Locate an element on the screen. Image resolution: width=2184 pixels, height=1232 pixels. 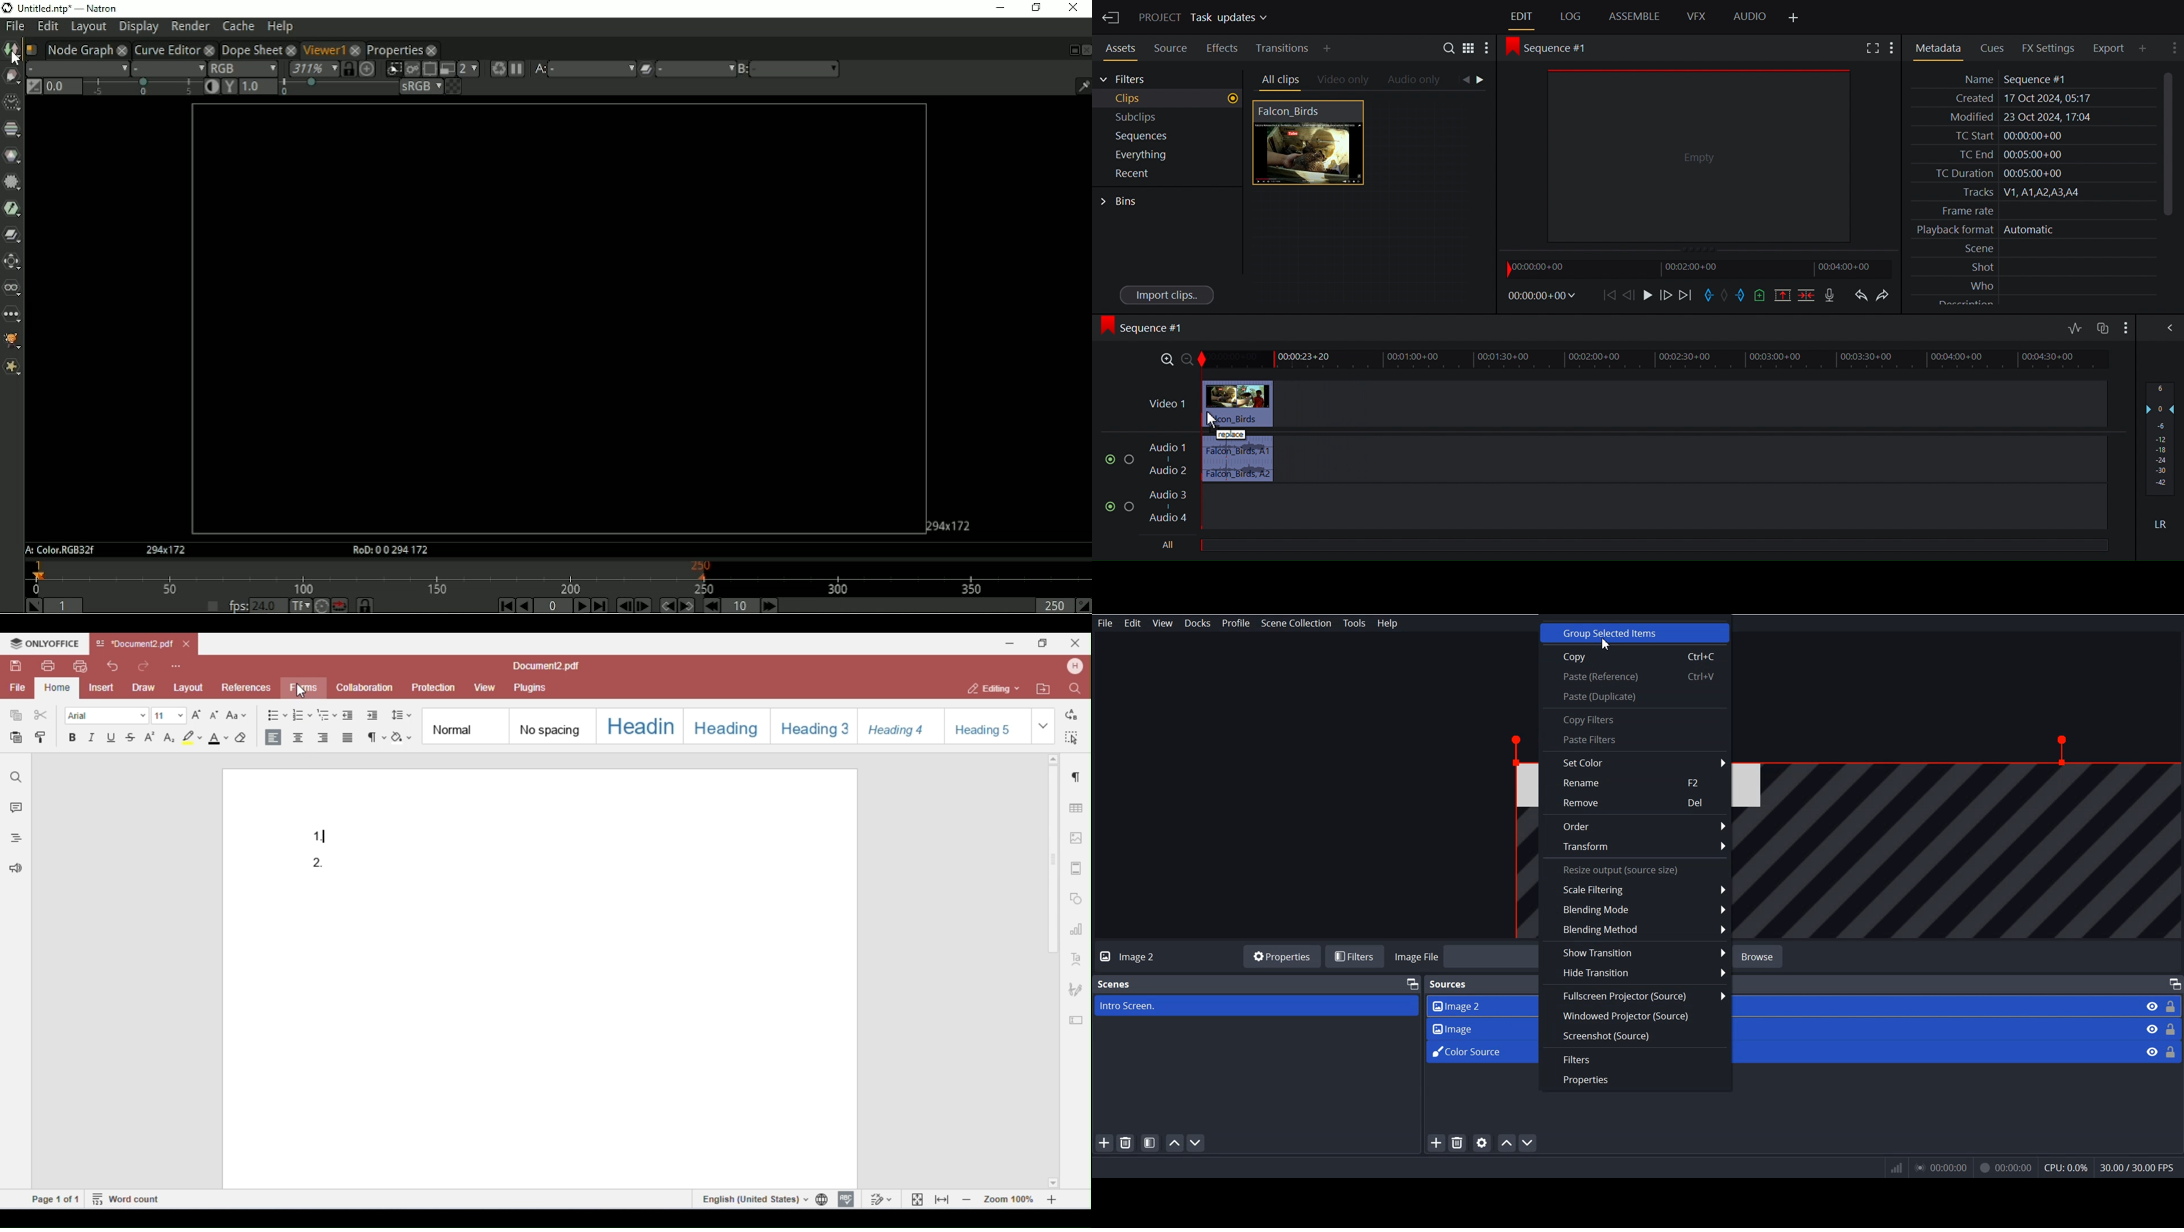
zoom out is located at coordinates (1189, 360).